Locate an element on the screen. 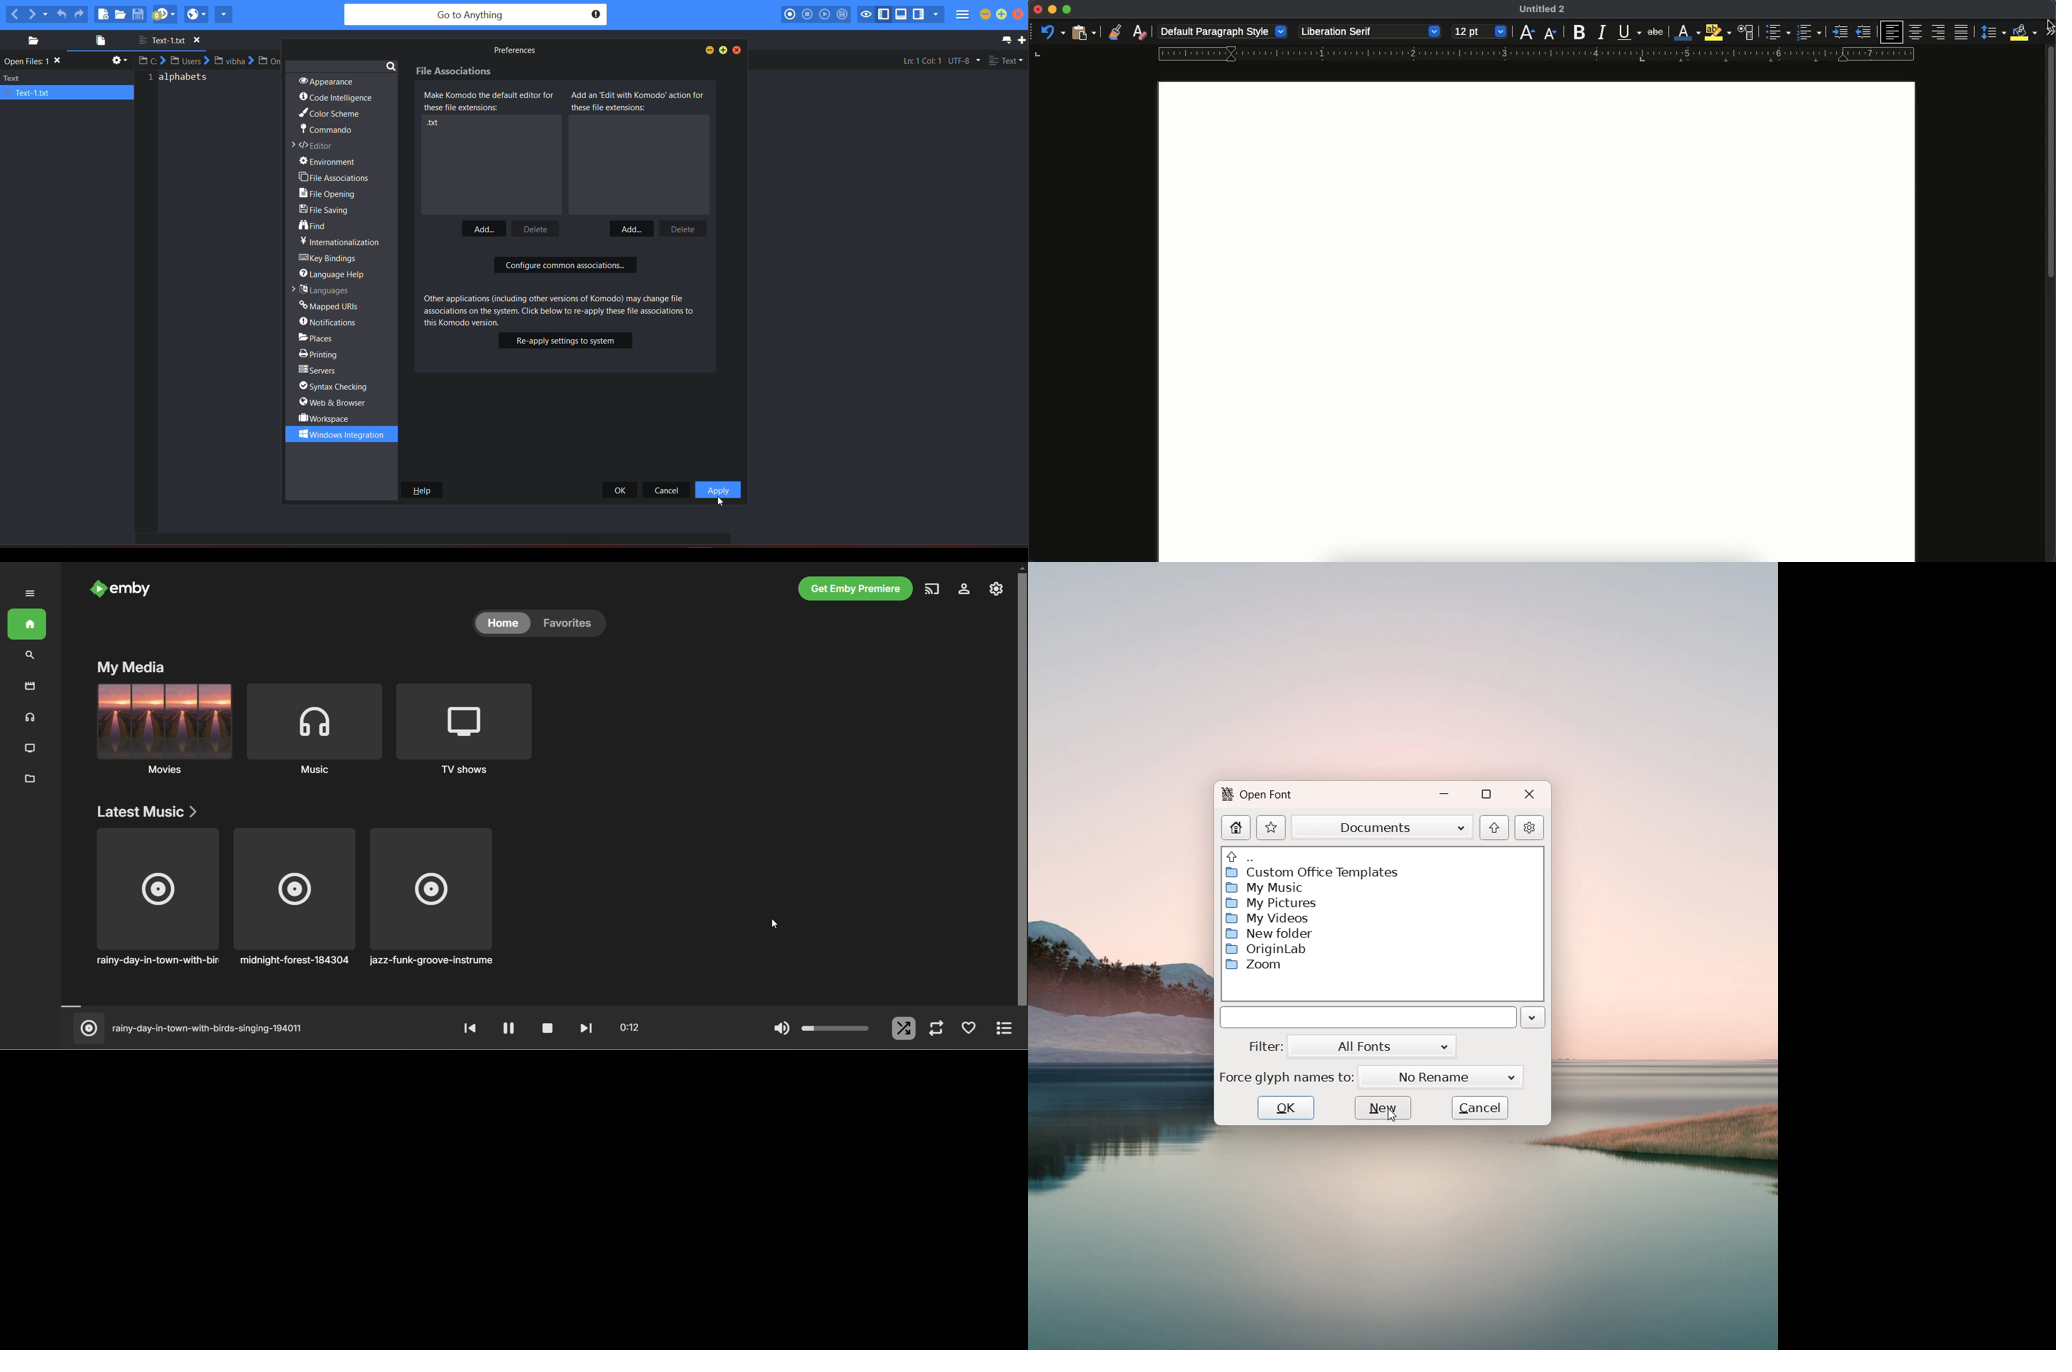 Image resolution: width=2072 pixels, height=1372 pixels. appearance is located at coordinates (324, 80).